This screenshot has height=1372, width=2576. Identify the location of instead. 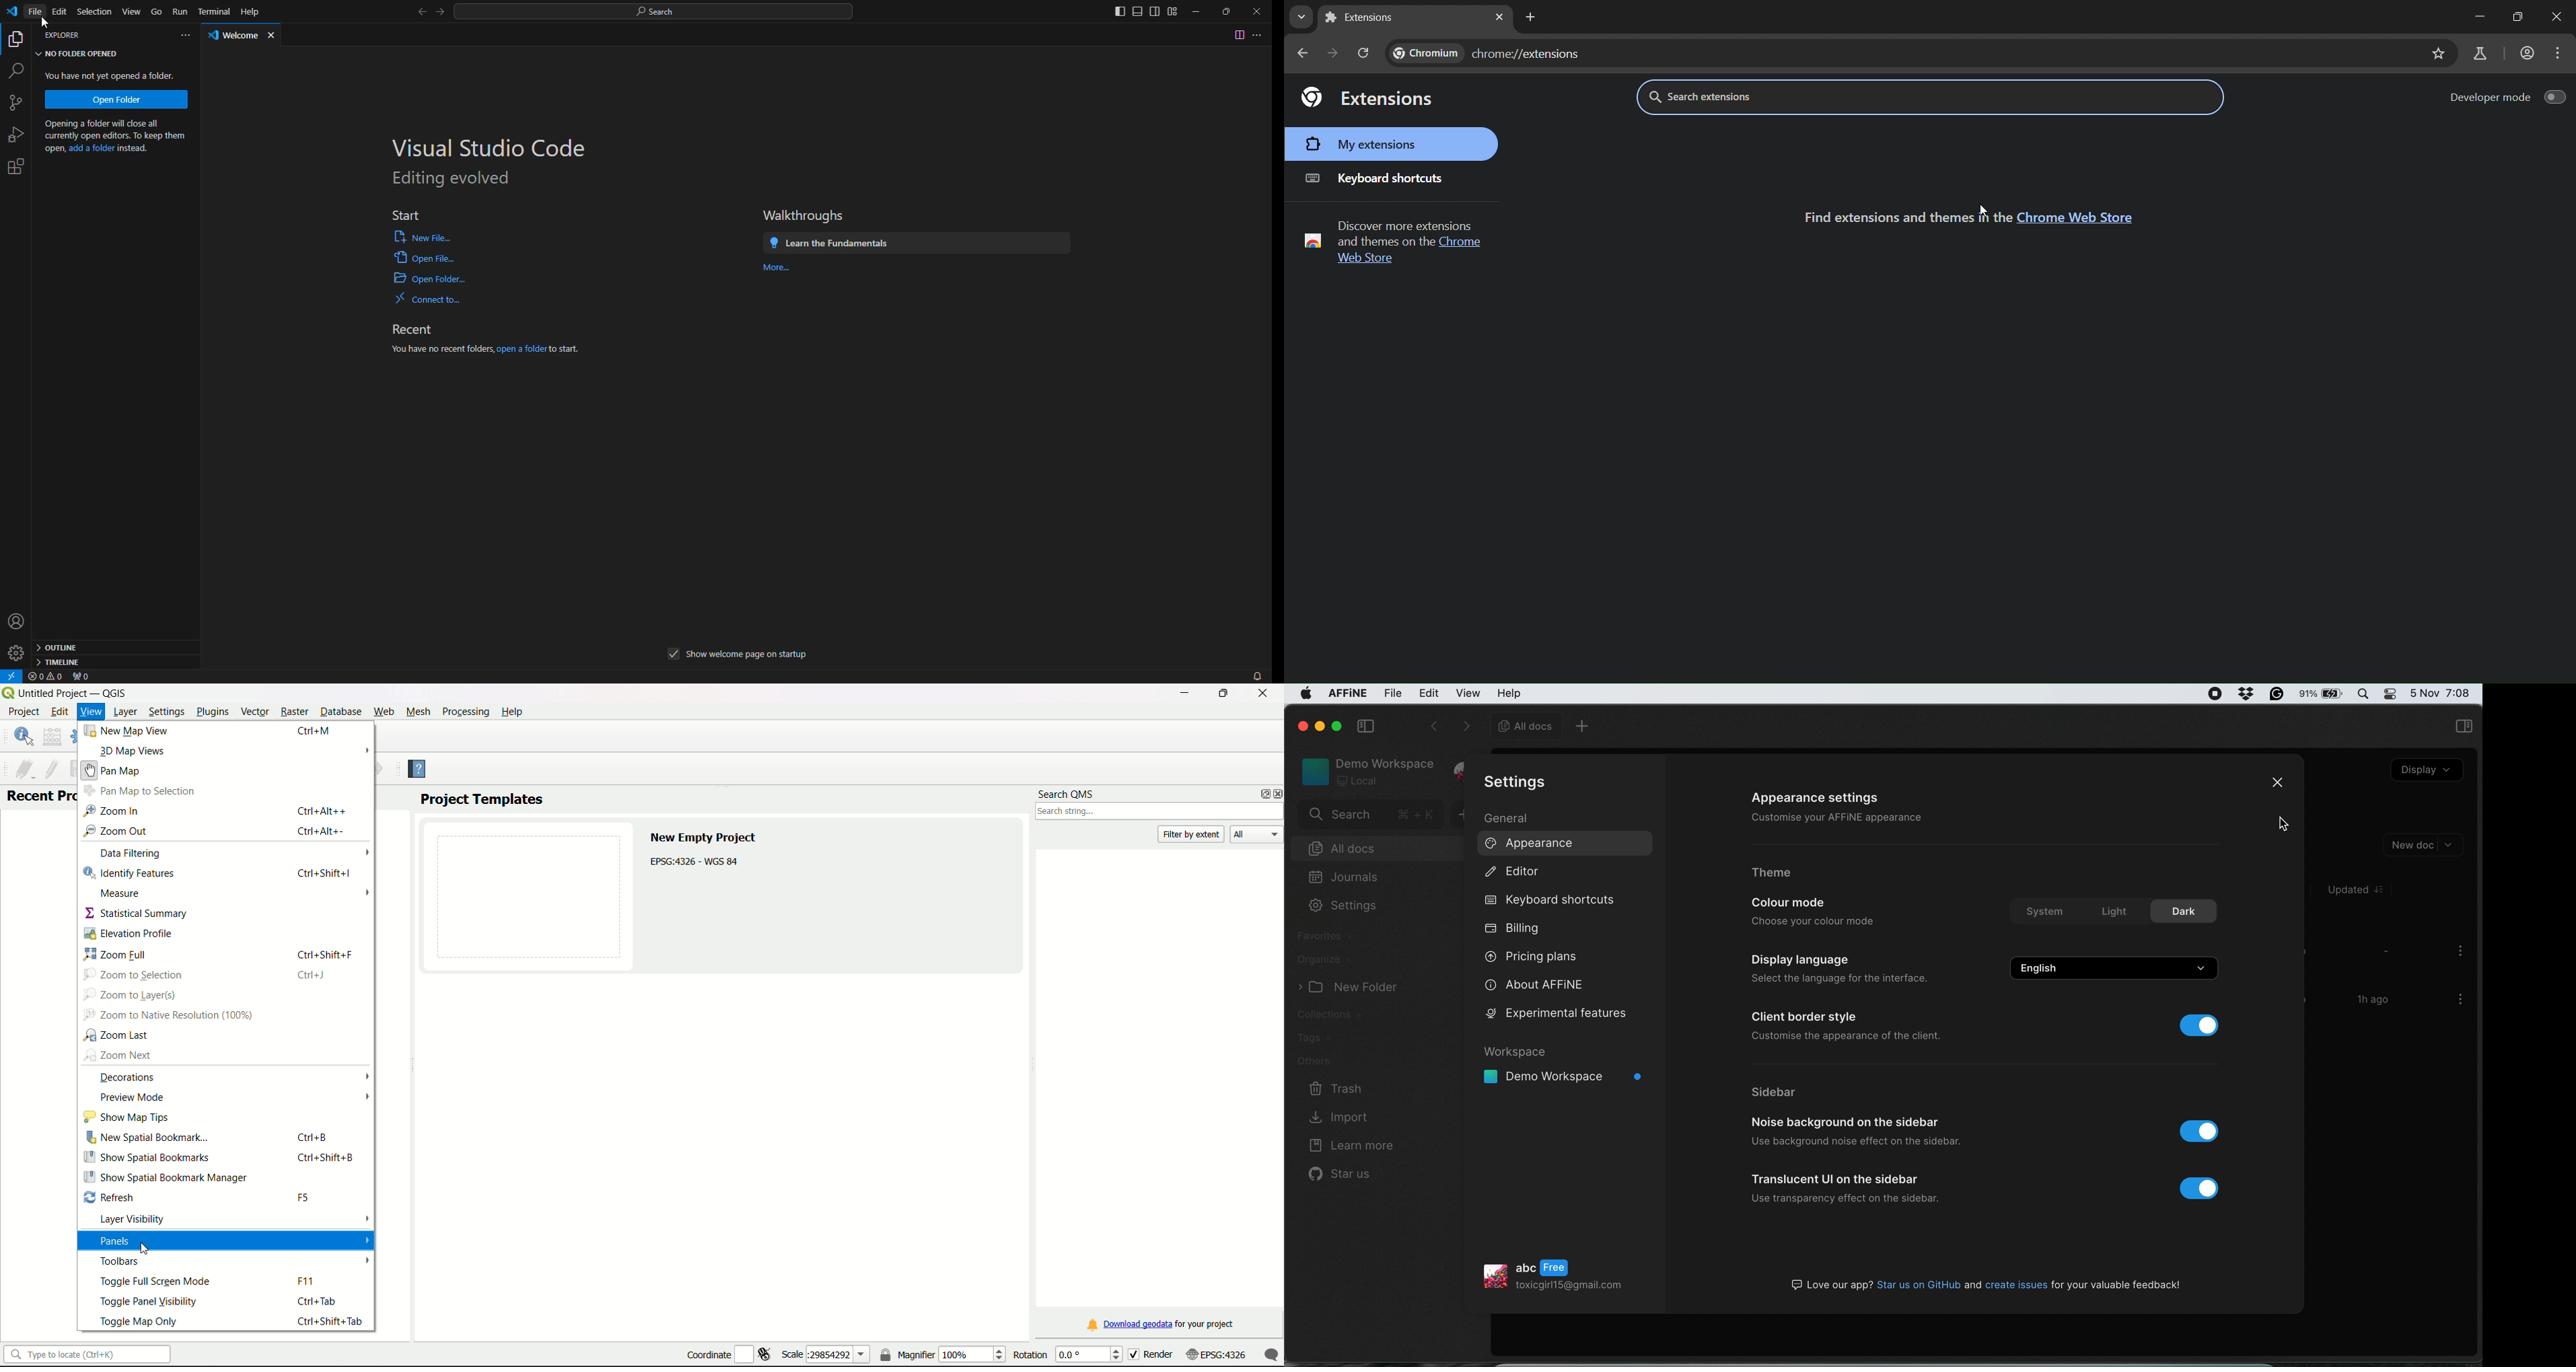
(134, 148).